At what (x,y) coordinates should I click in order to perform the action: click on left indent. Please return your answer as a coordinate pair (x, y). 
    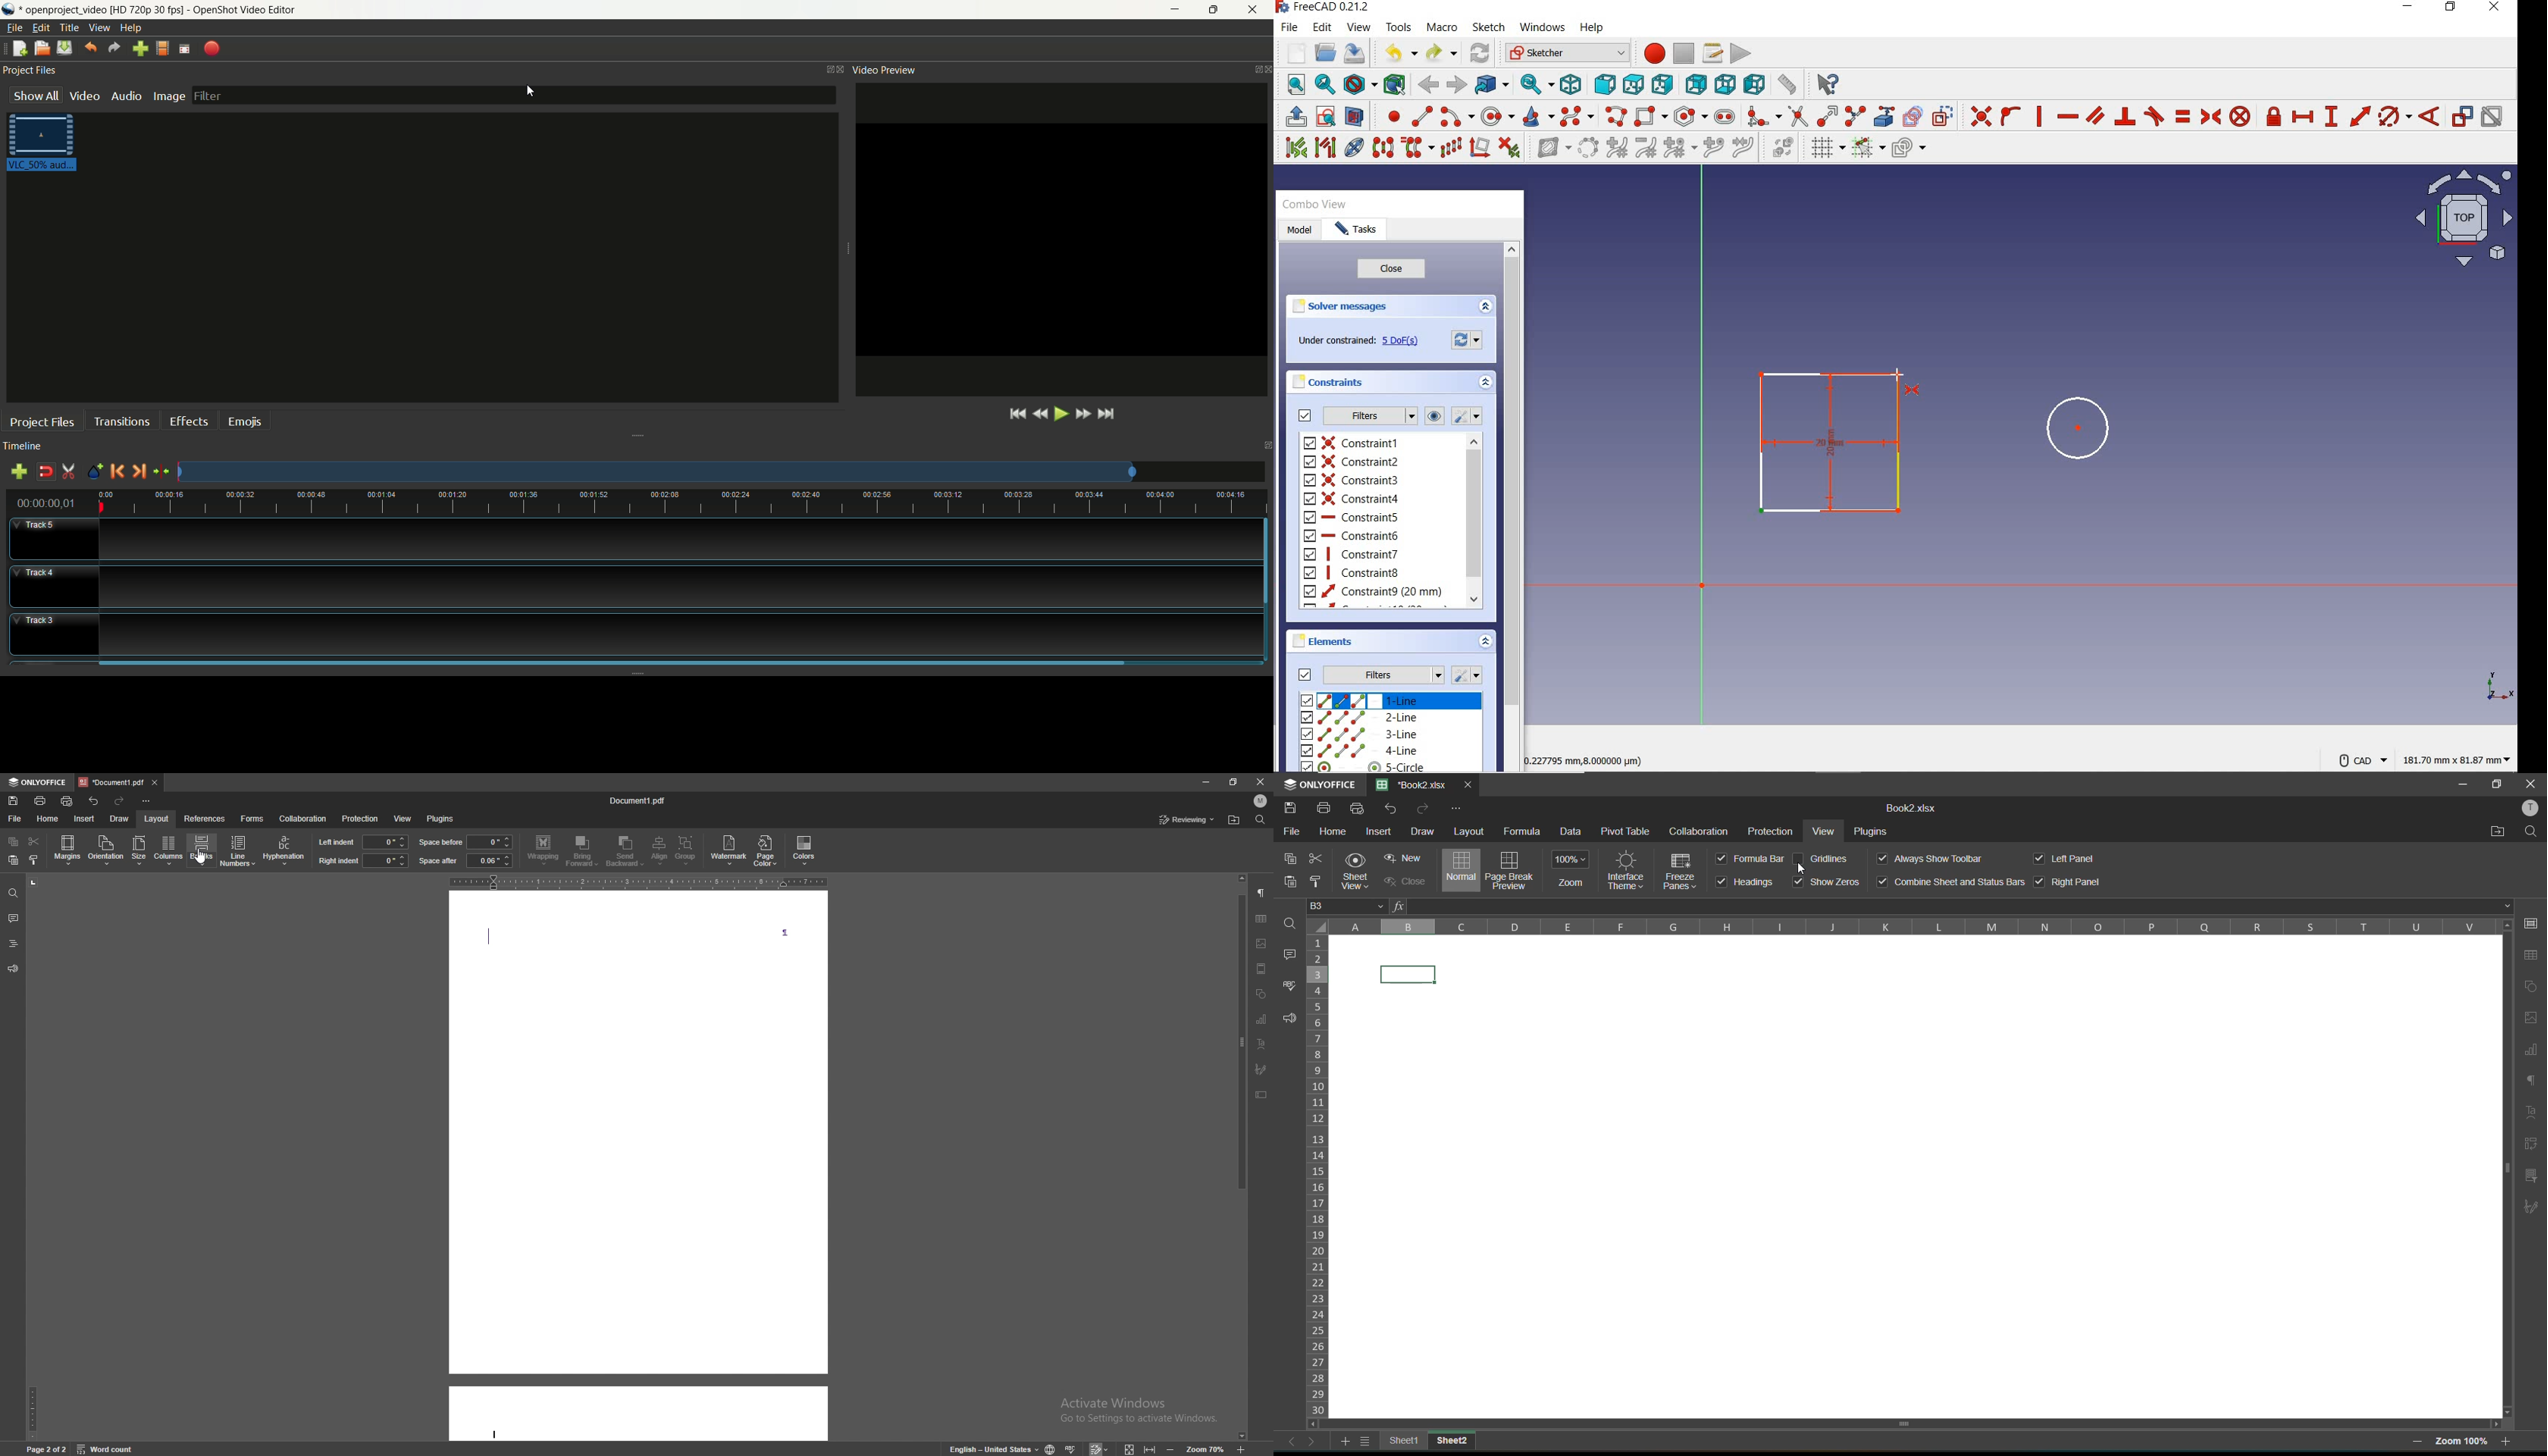
    Looking at the image, I should click on (336, 841).